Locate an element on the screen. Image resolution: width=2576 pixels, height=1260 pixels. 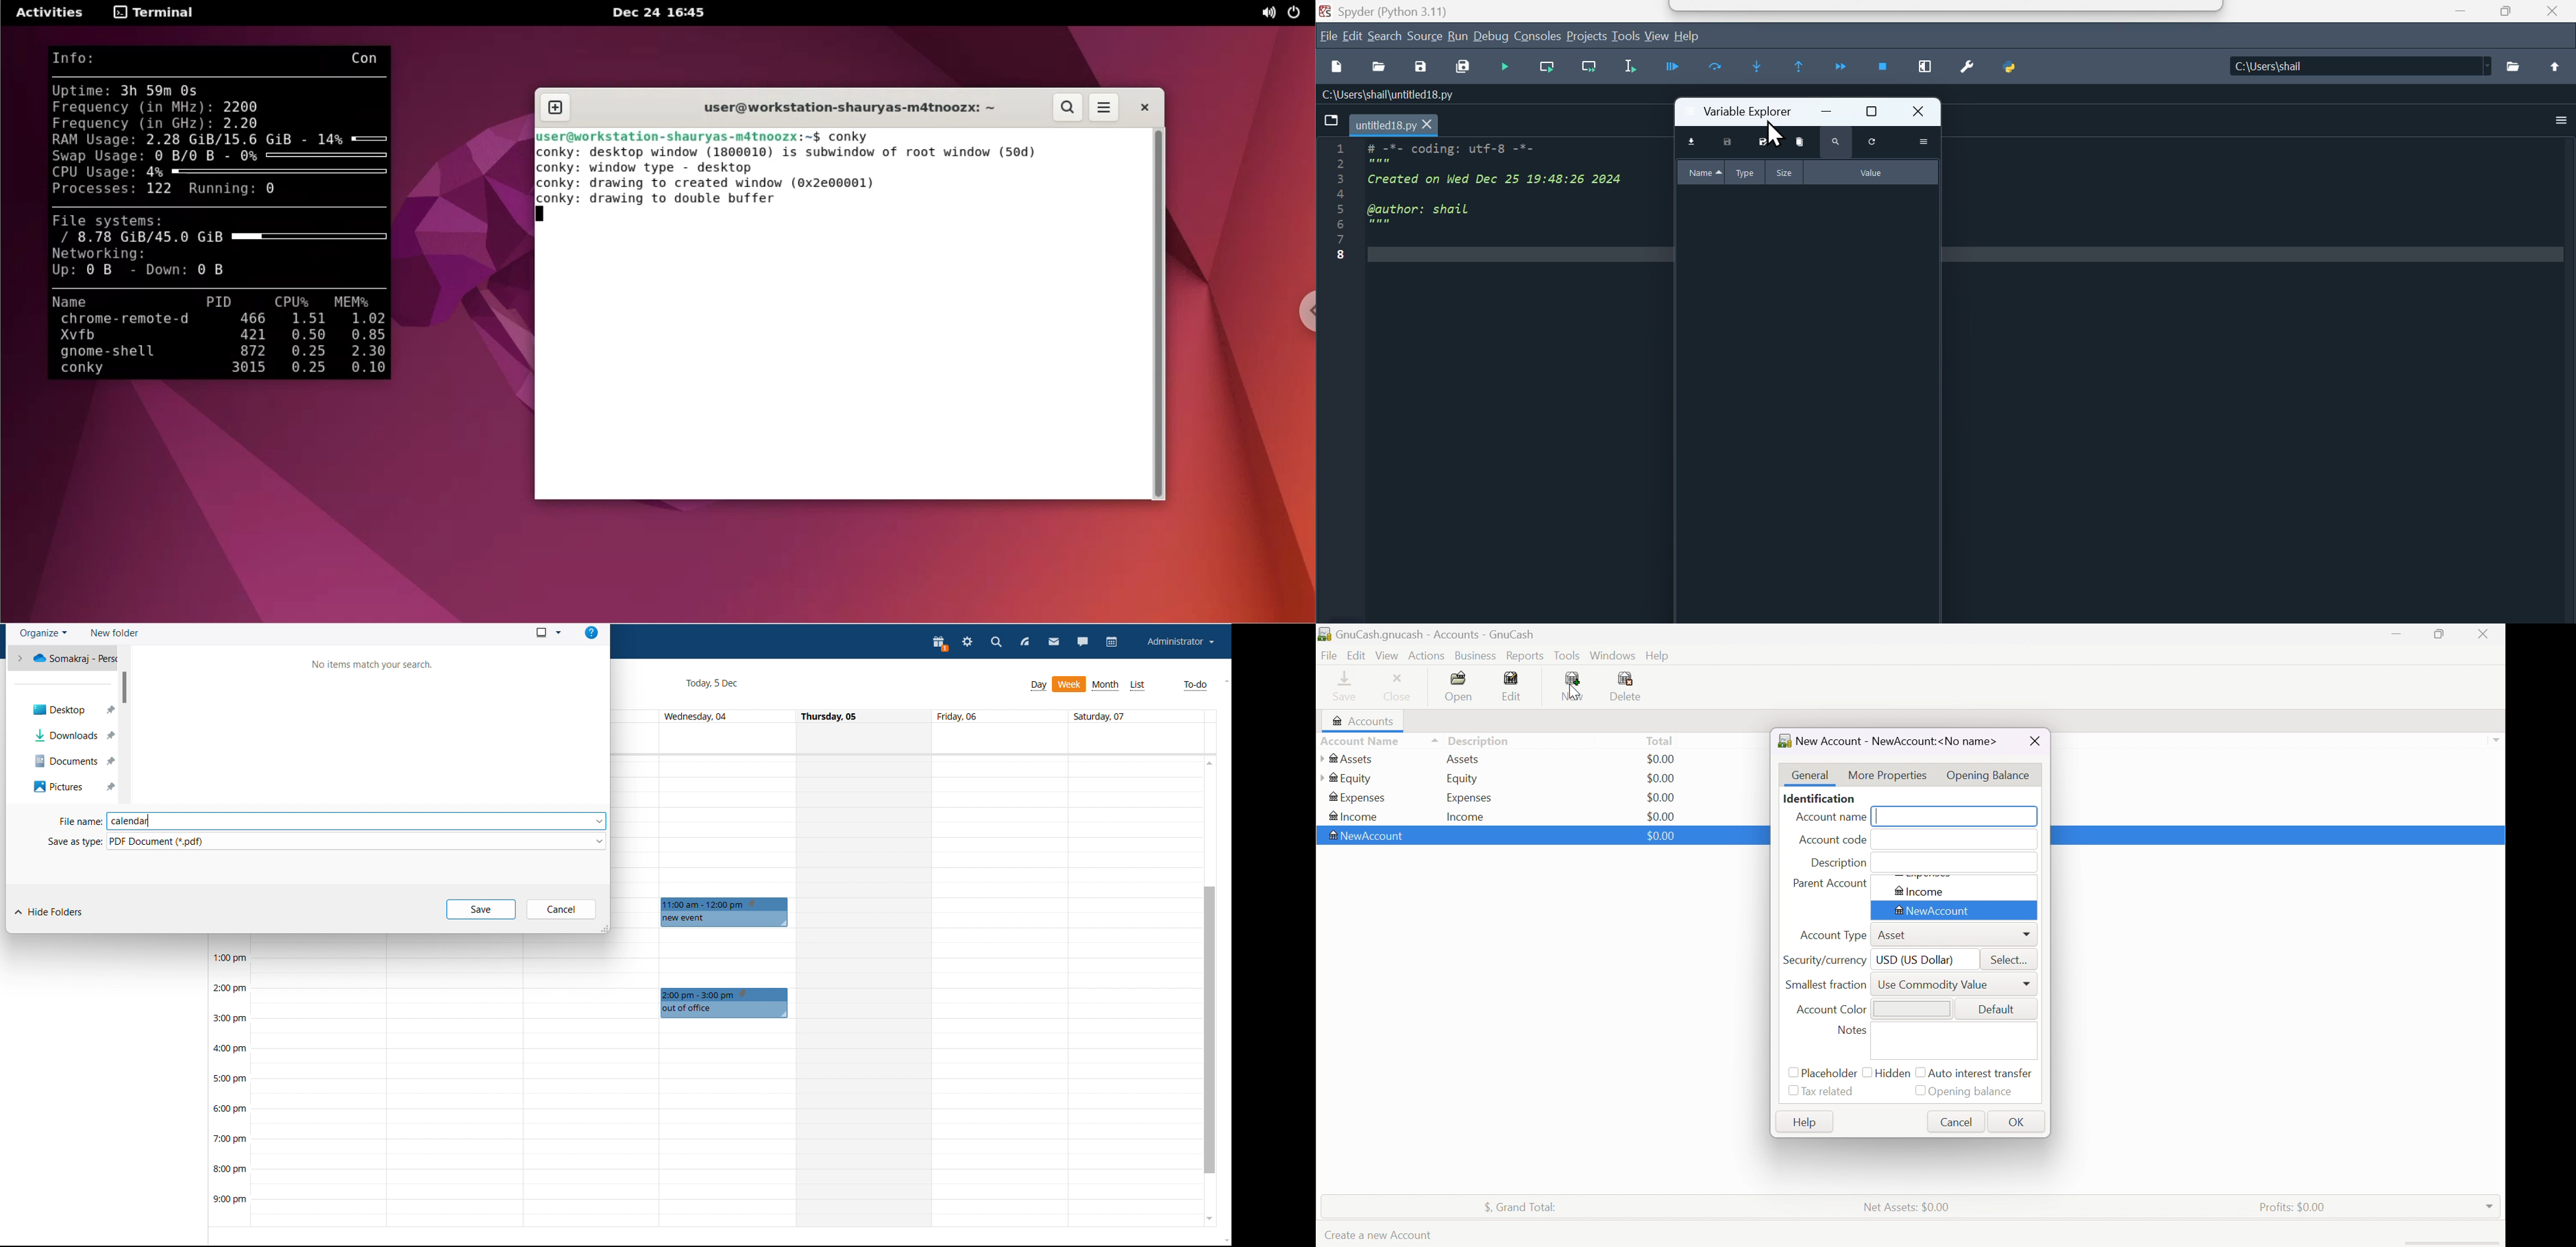
Restore Down is located at coordinates (2438, 634).